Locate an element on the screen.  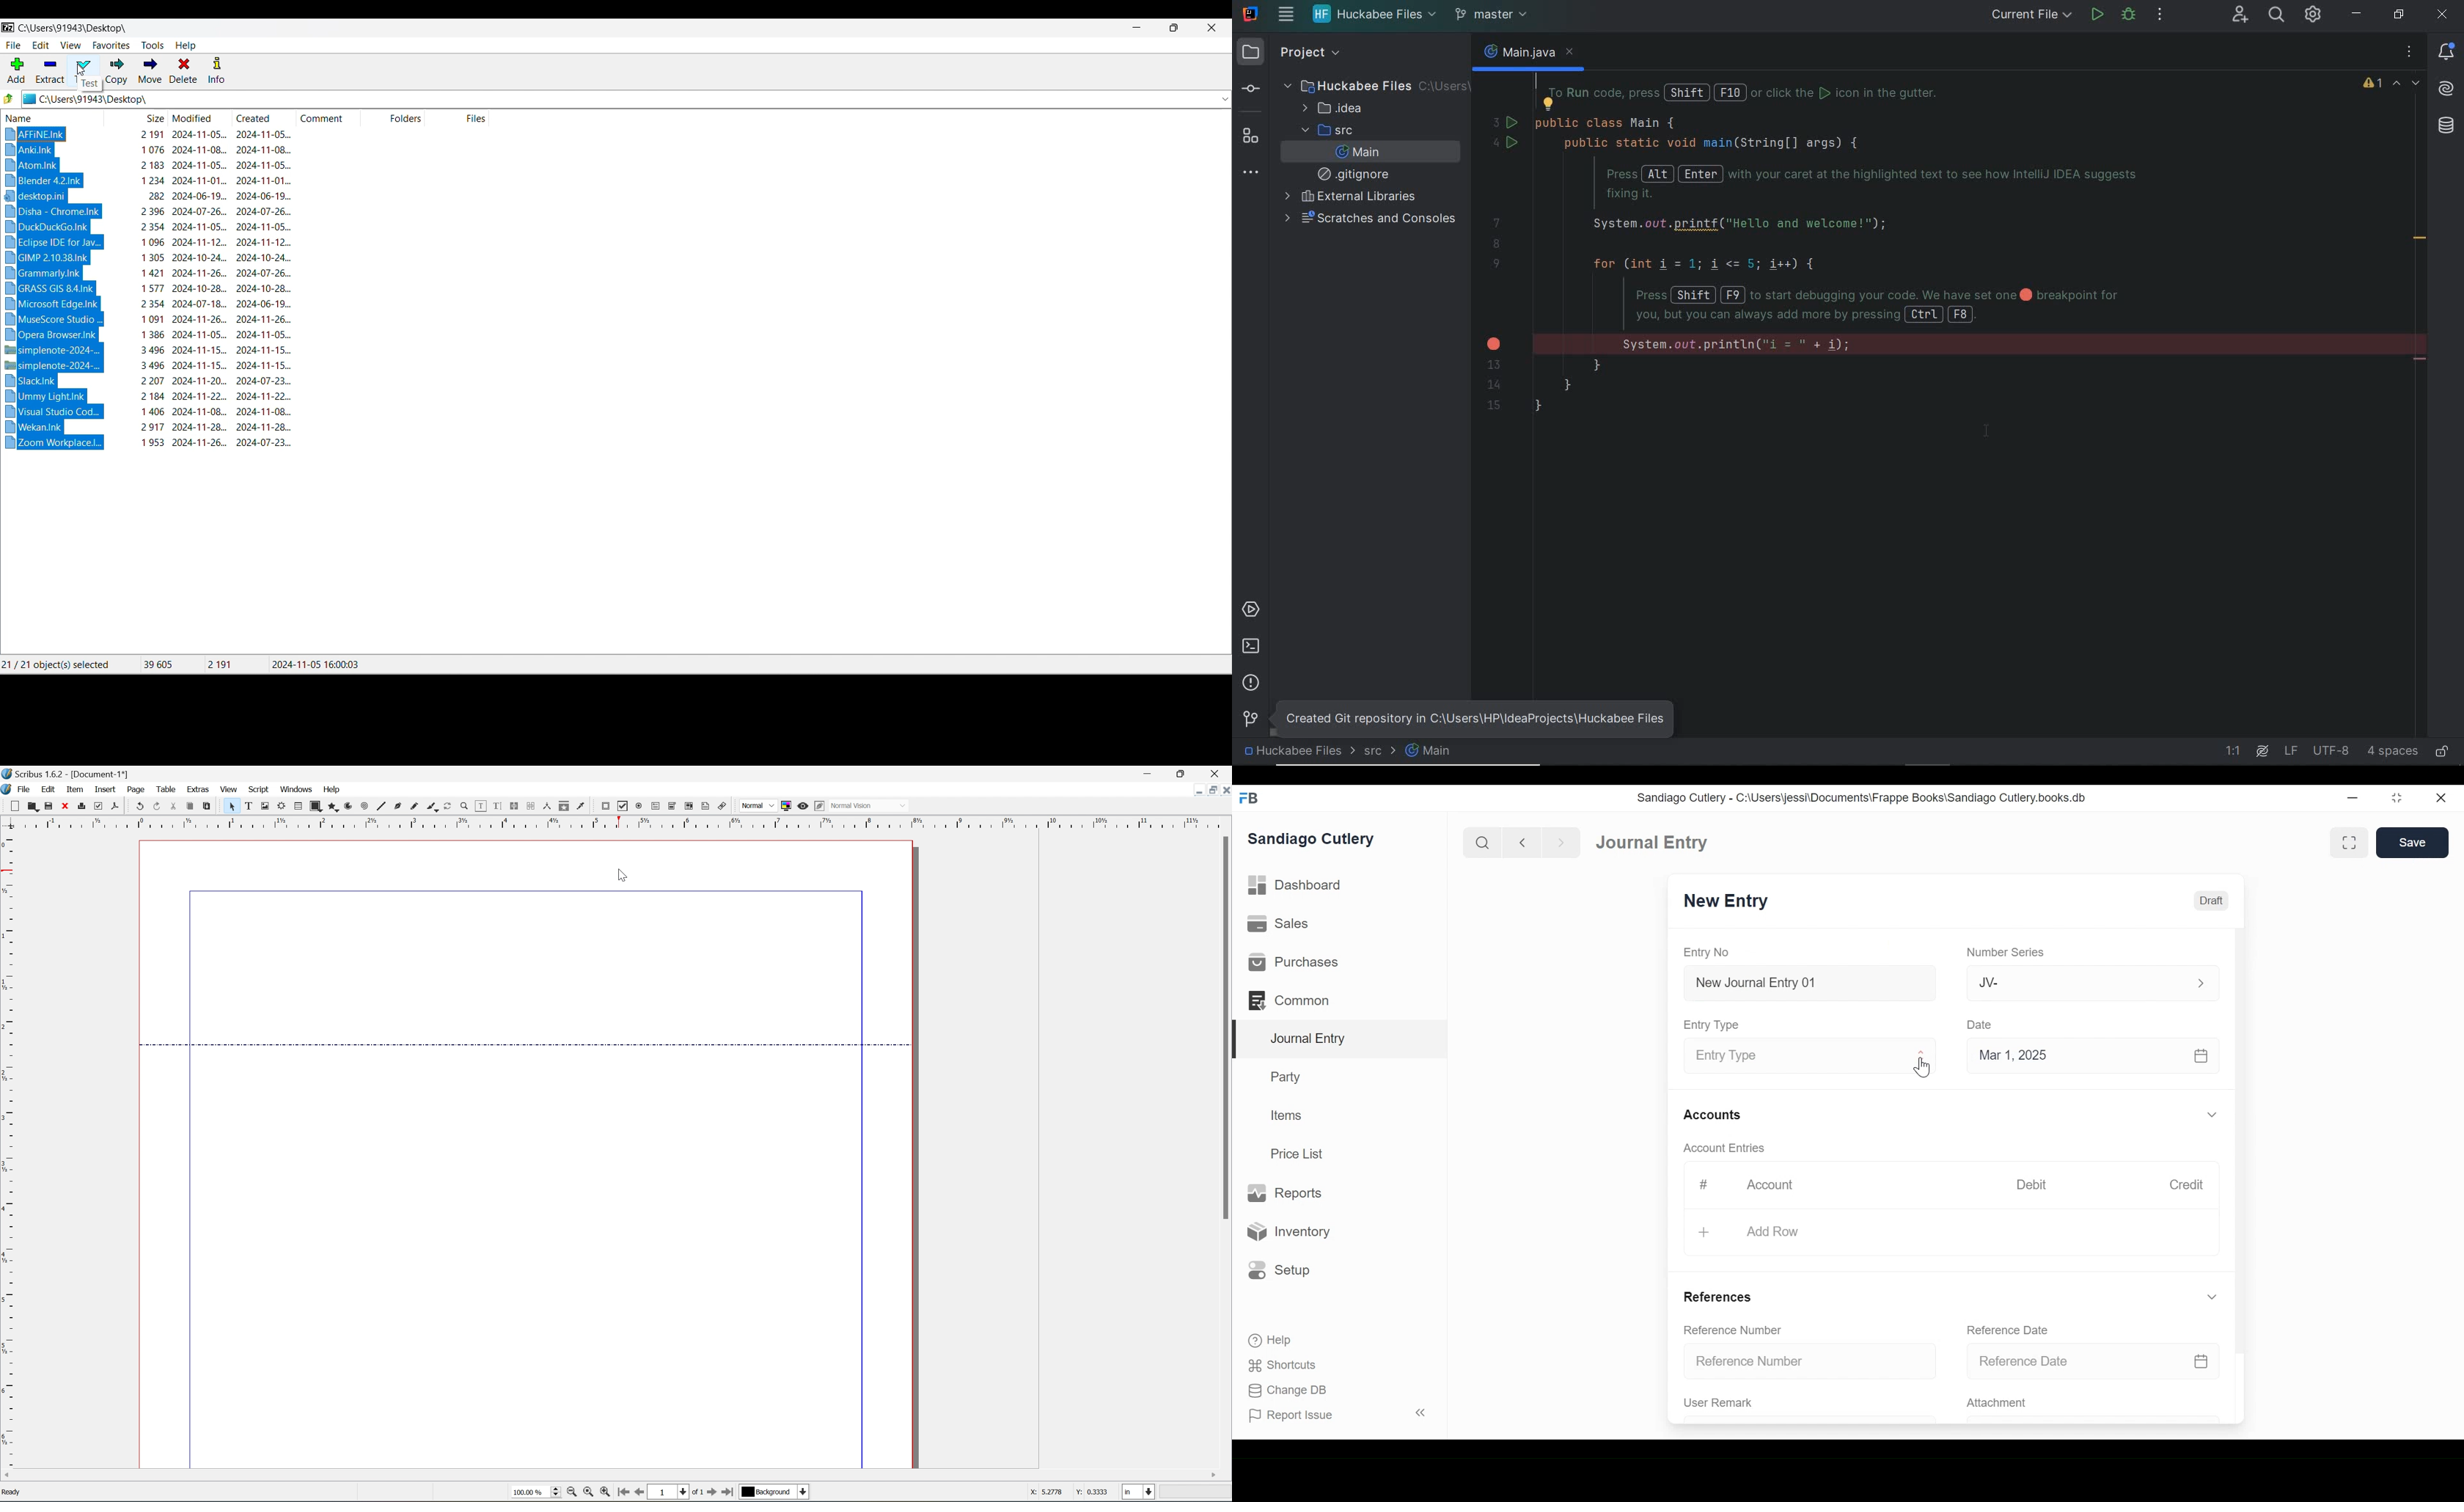
windows is located at coordinates (296, 788).